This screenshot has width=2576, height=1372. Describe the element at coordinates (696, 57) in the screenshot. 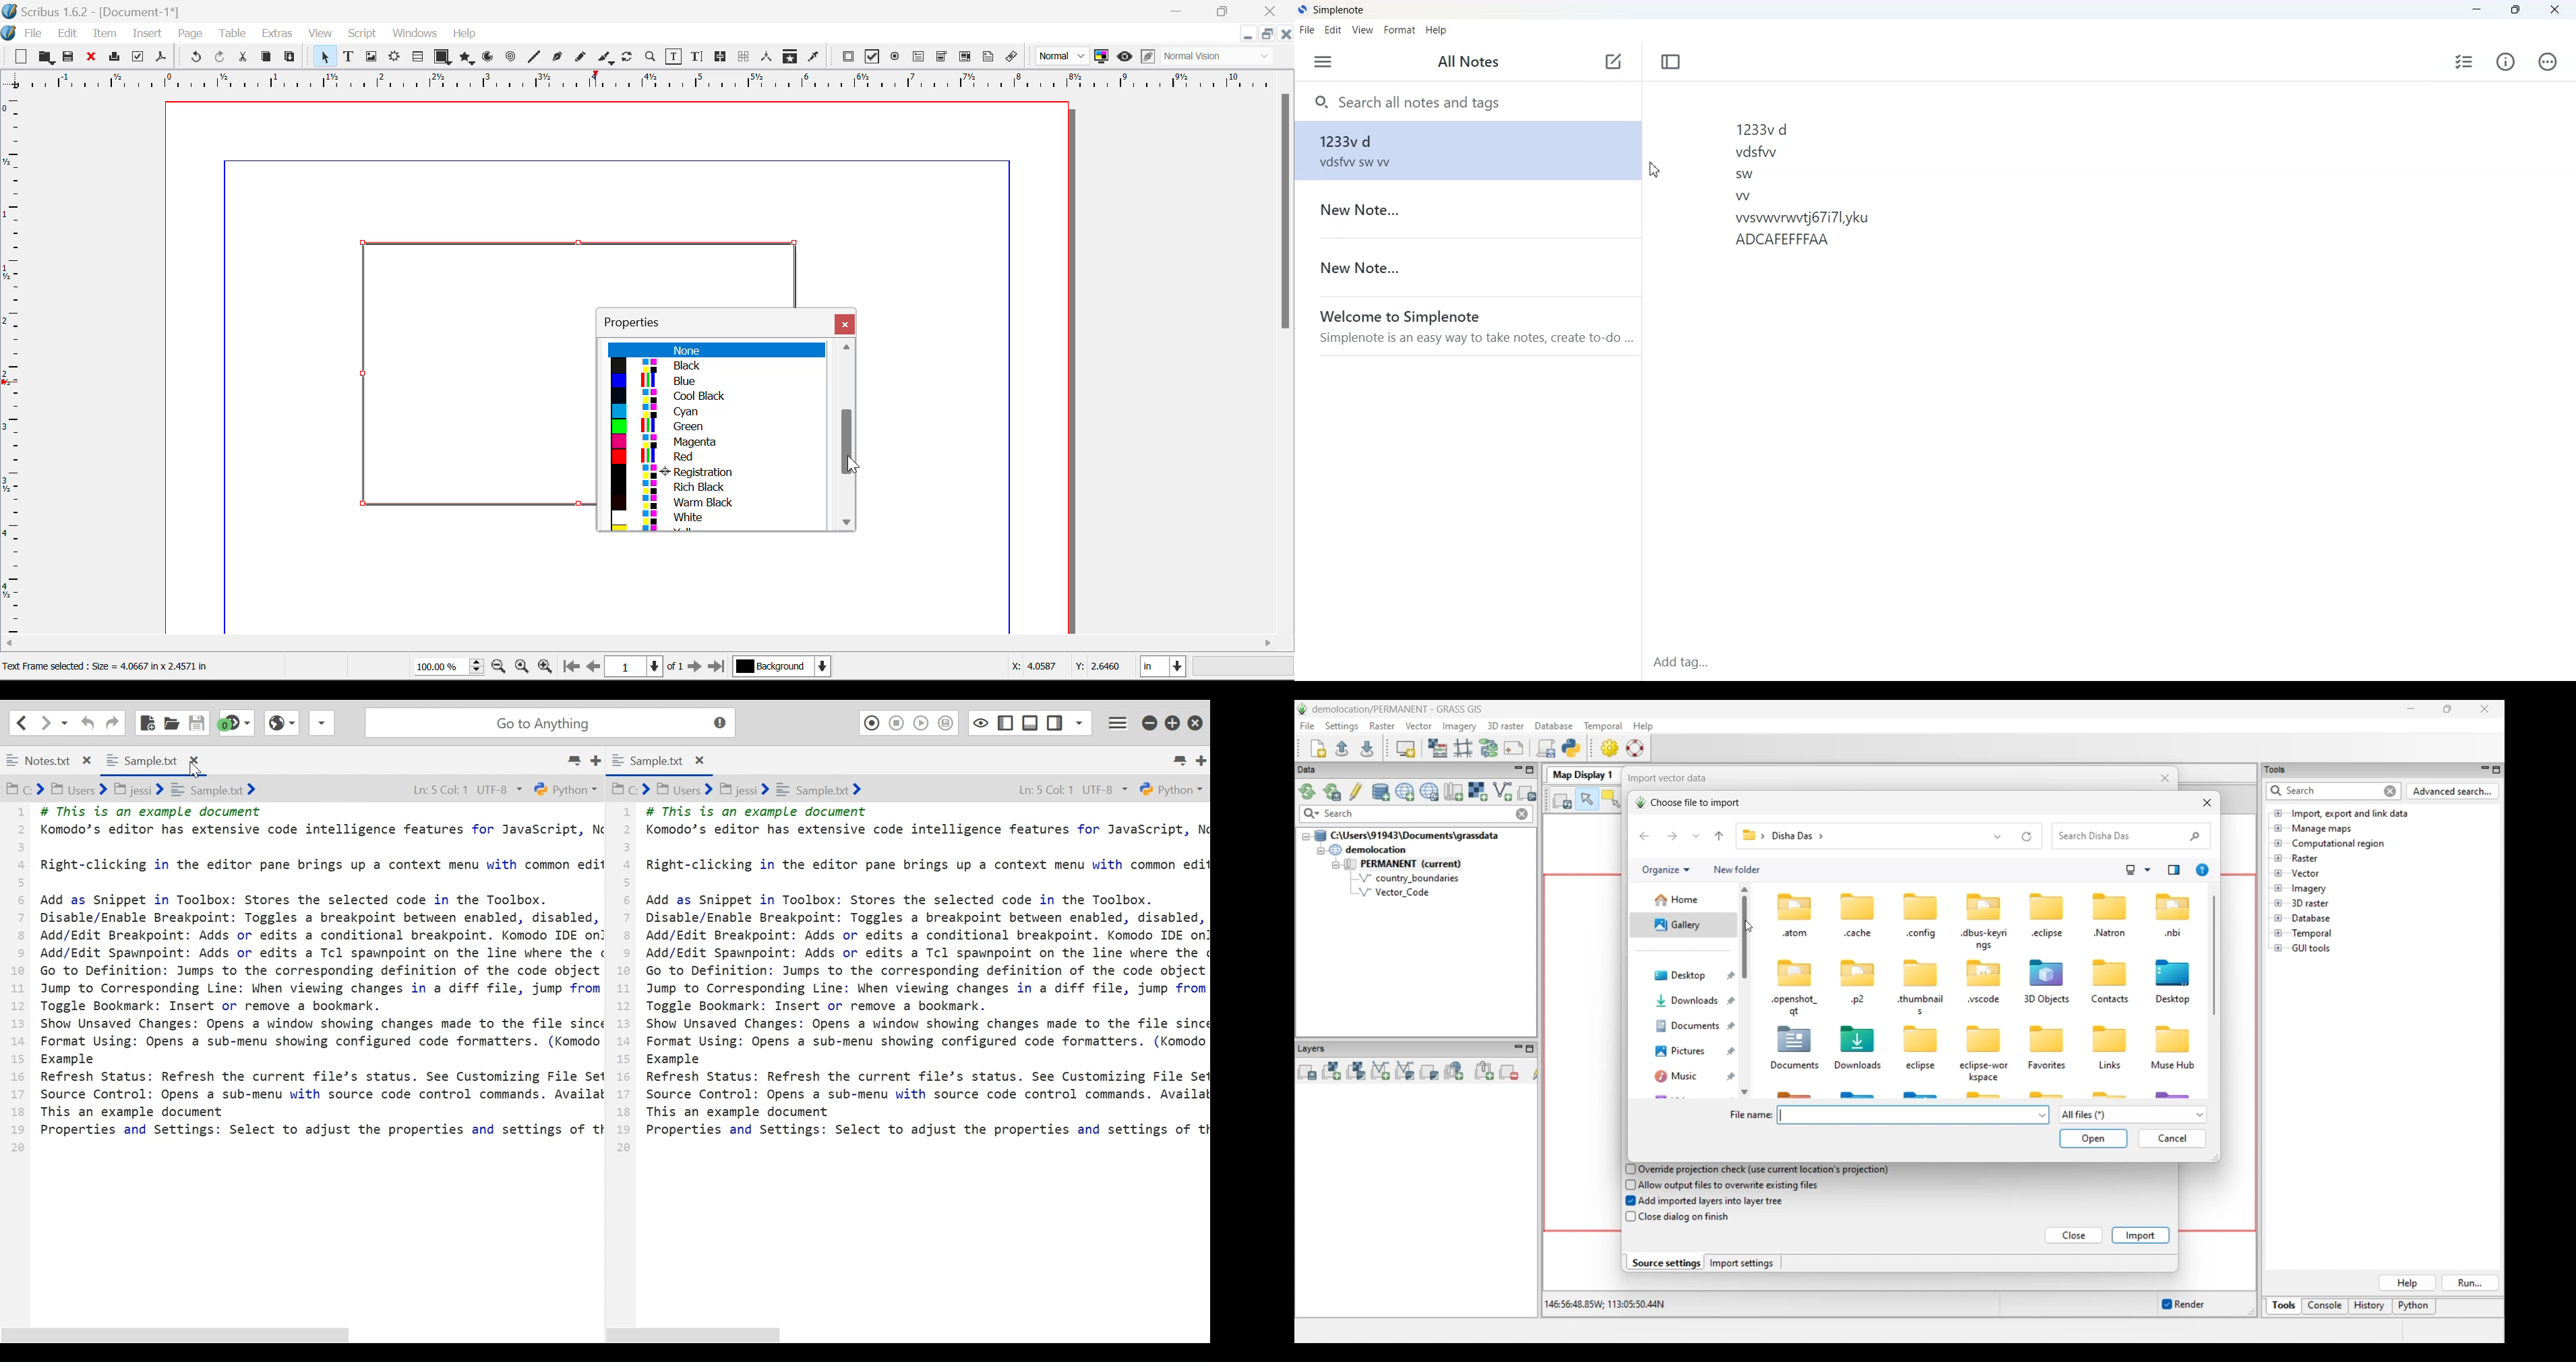

I see `Edit Text With Story Editor` at that location.